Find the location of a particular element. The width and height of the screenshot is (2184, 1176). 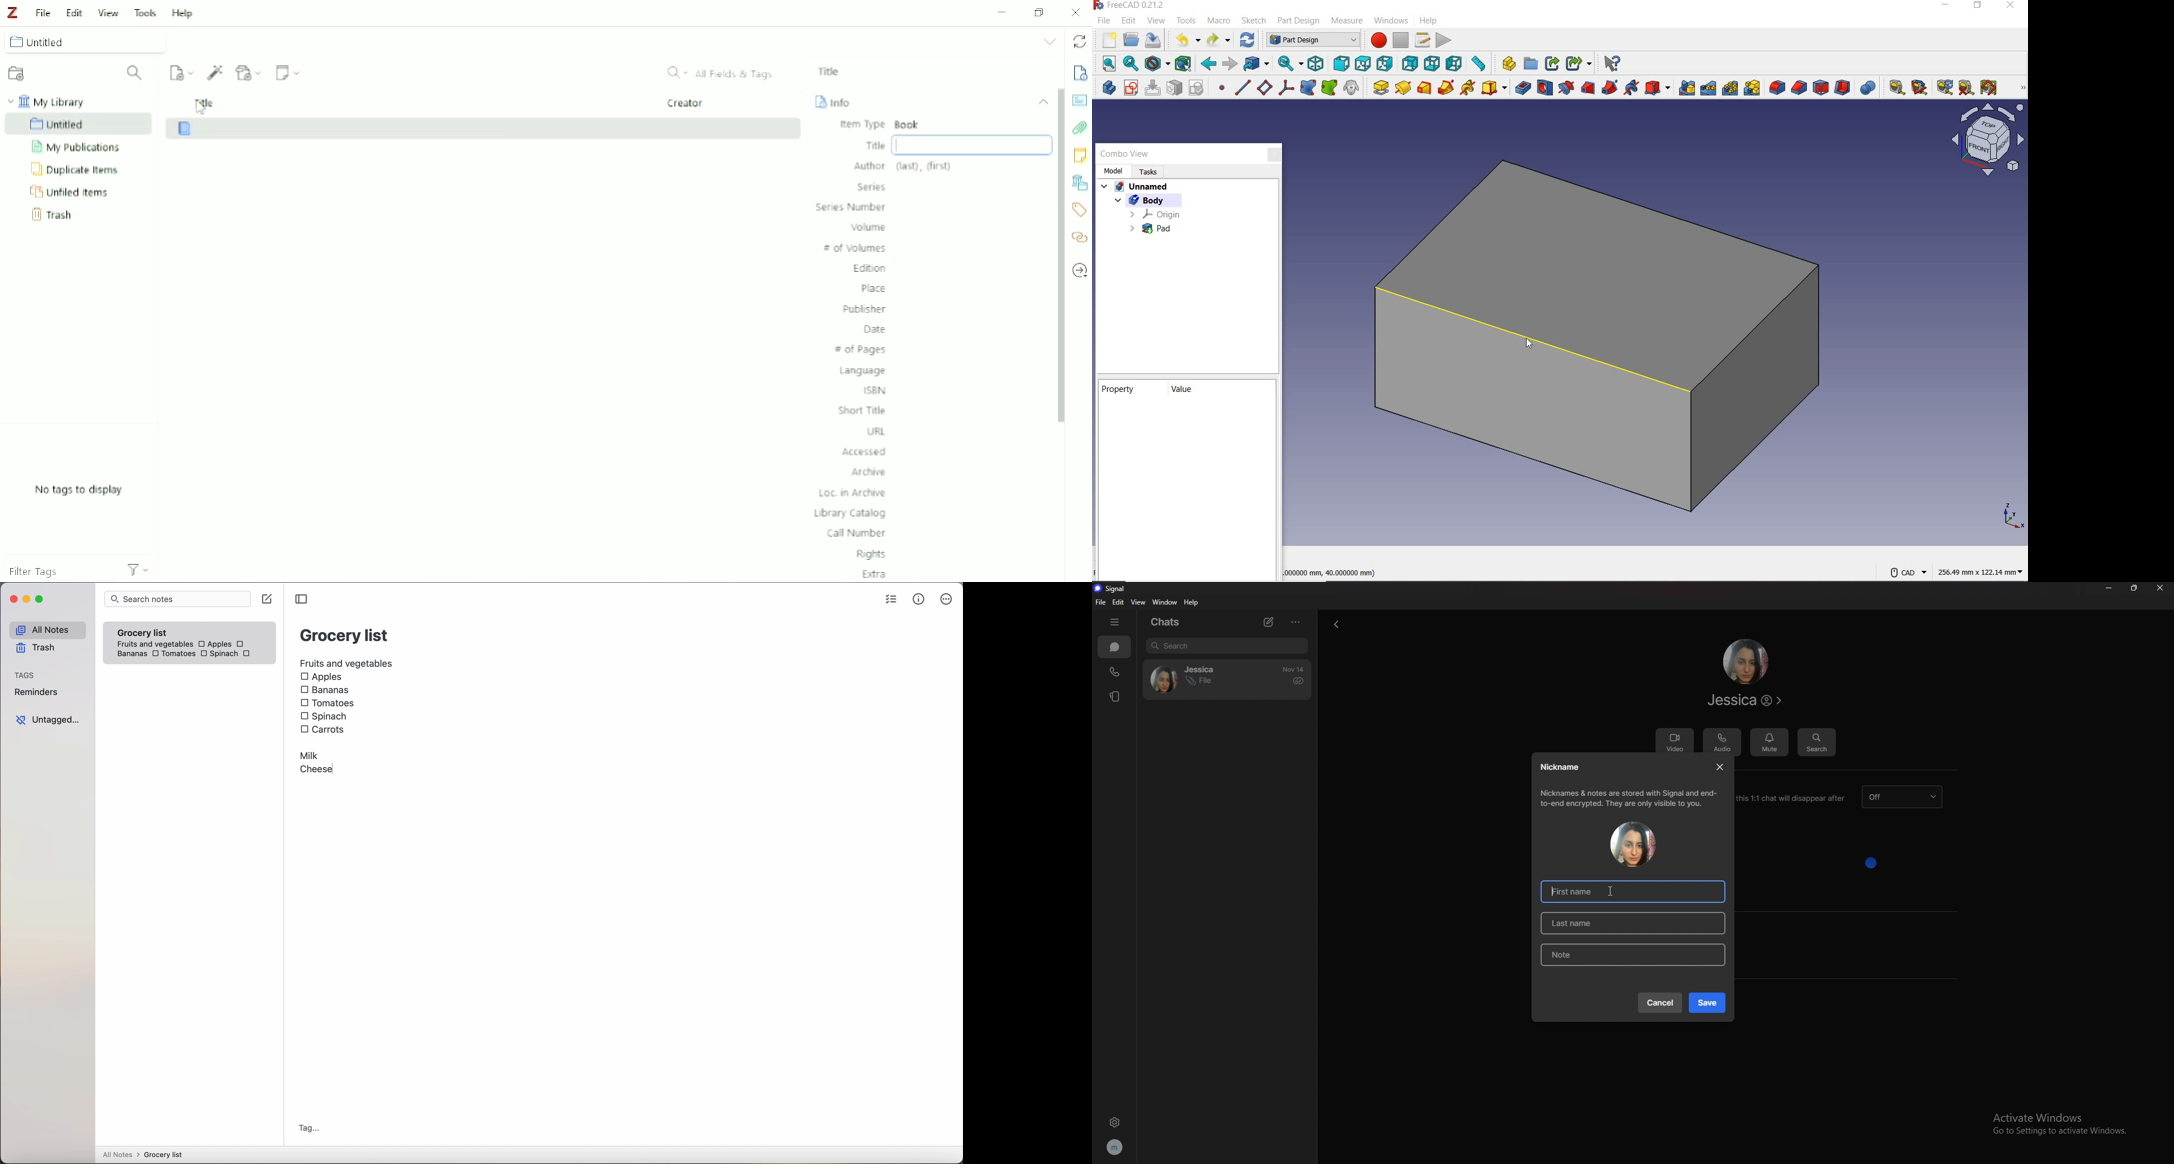

Library Catalog is located at coordinates (850, 513).